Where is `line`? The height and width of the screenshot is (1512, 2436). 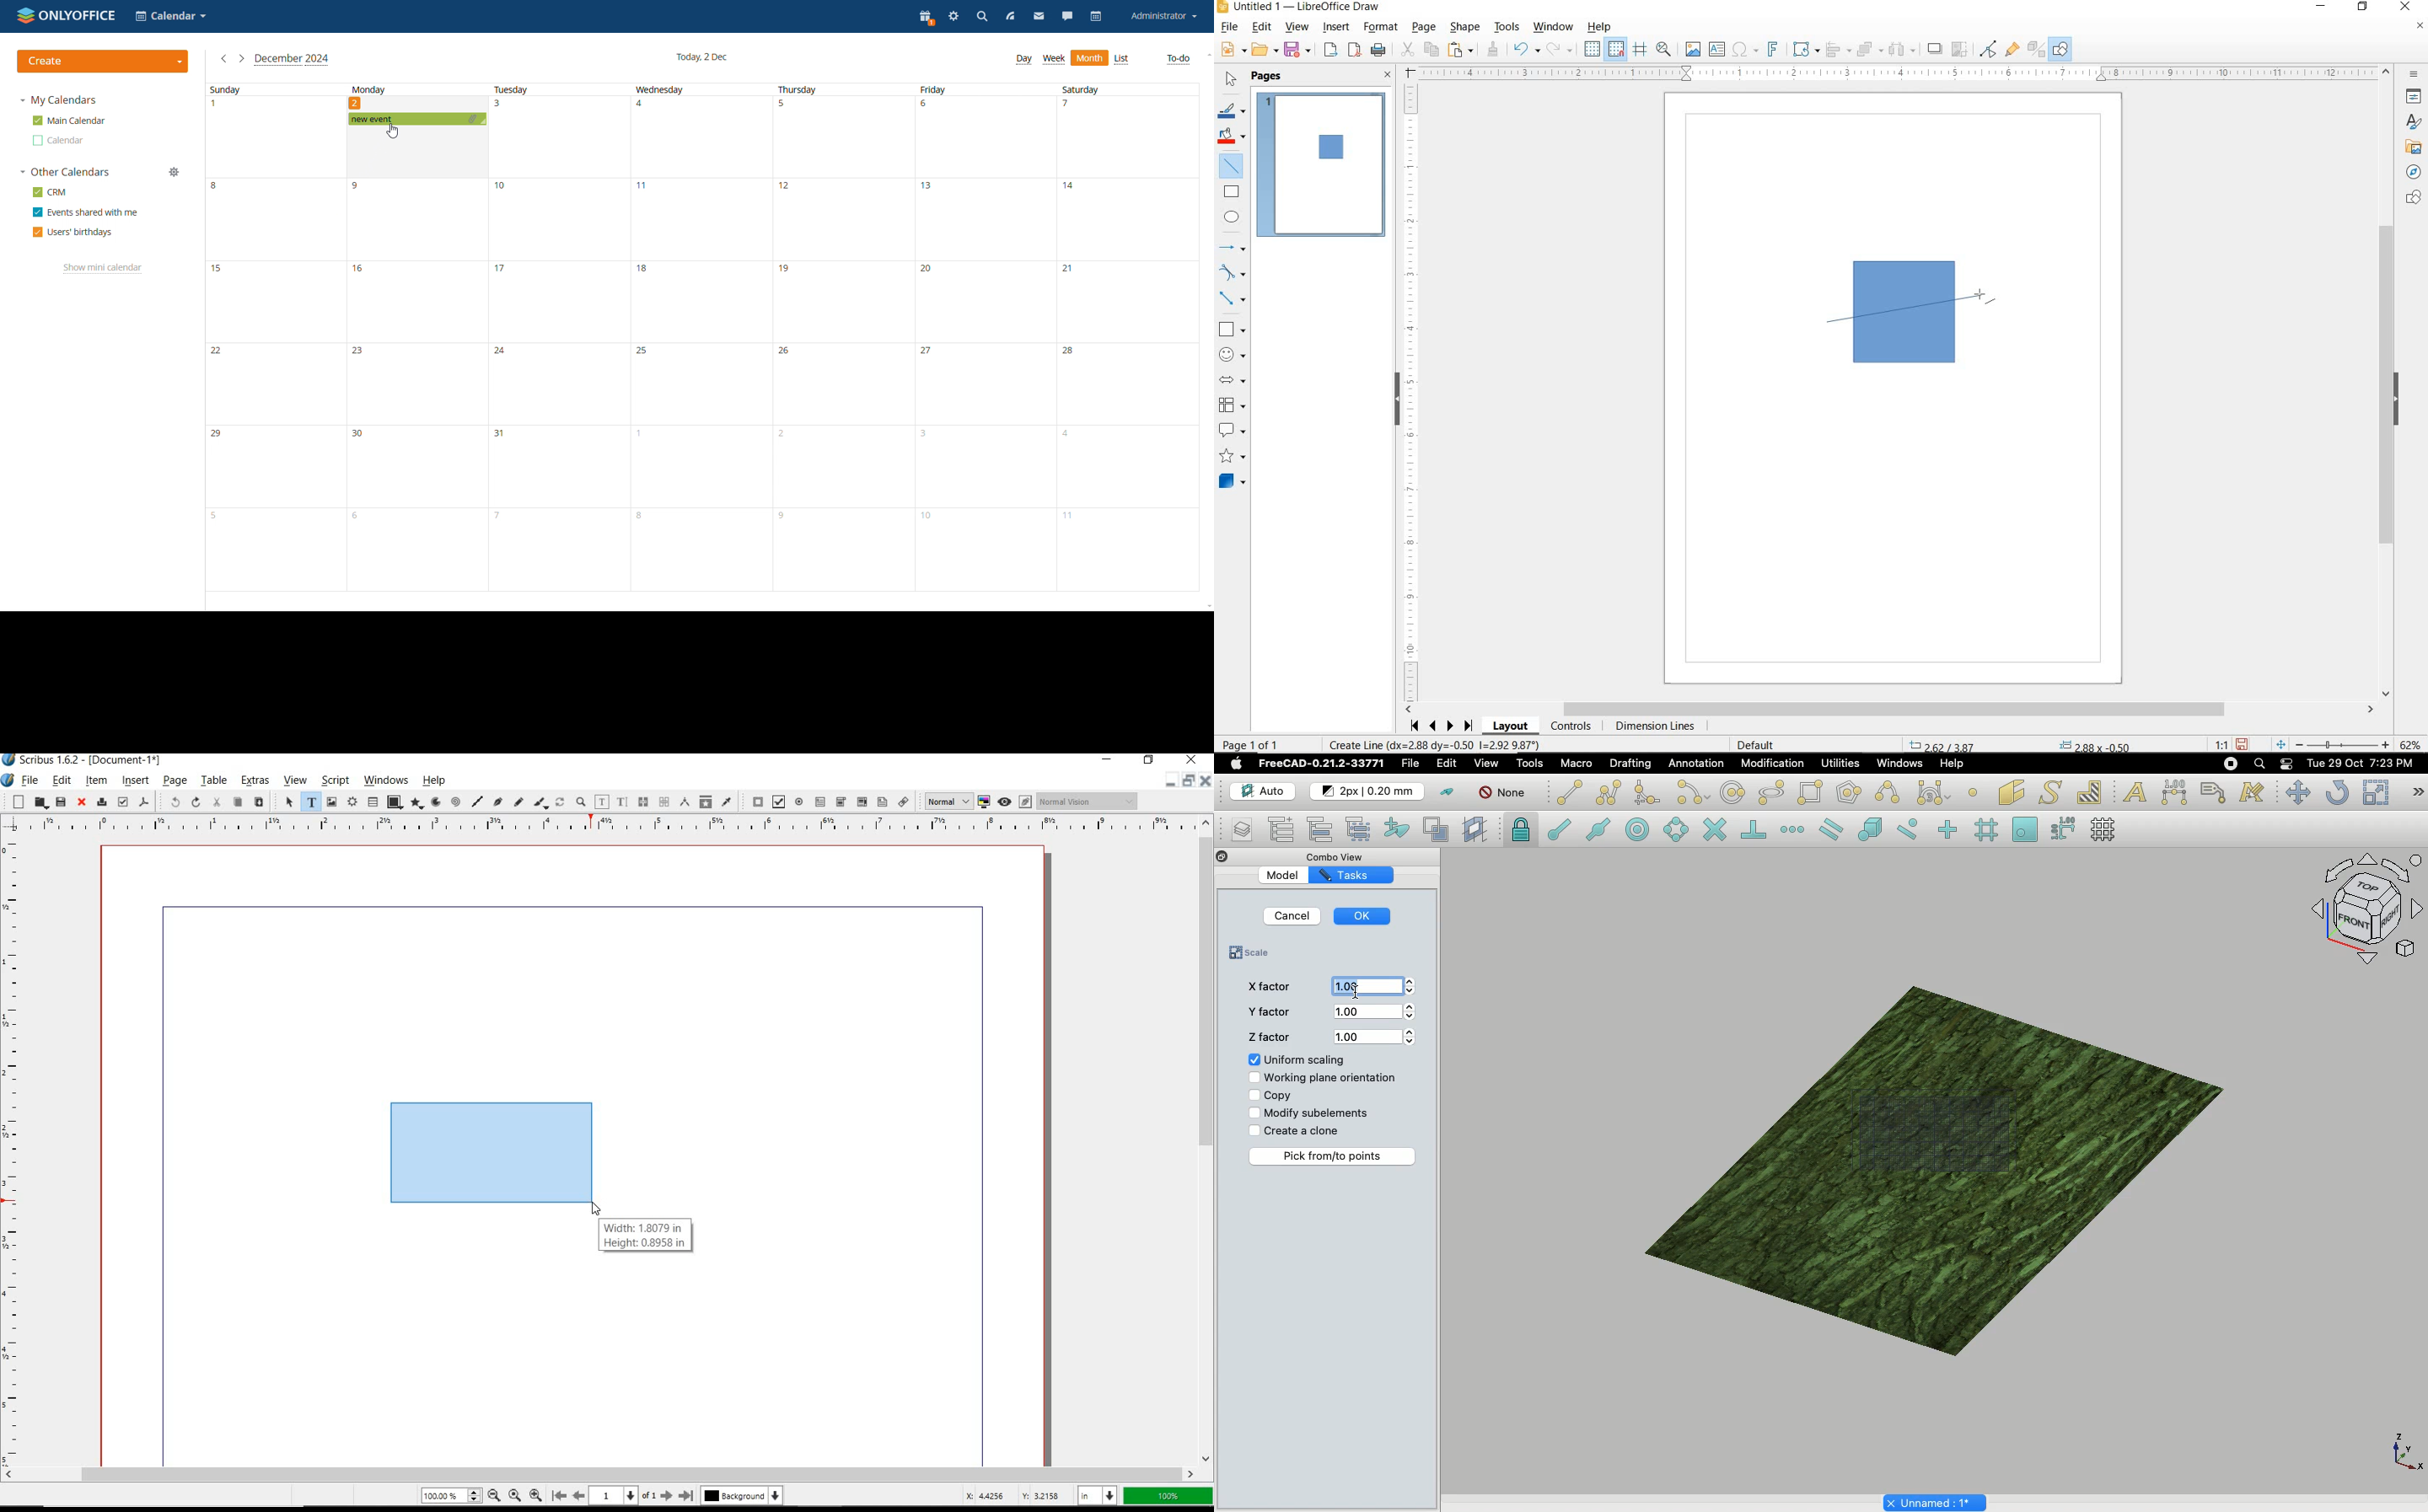 line is located at coordinates (477, 800).